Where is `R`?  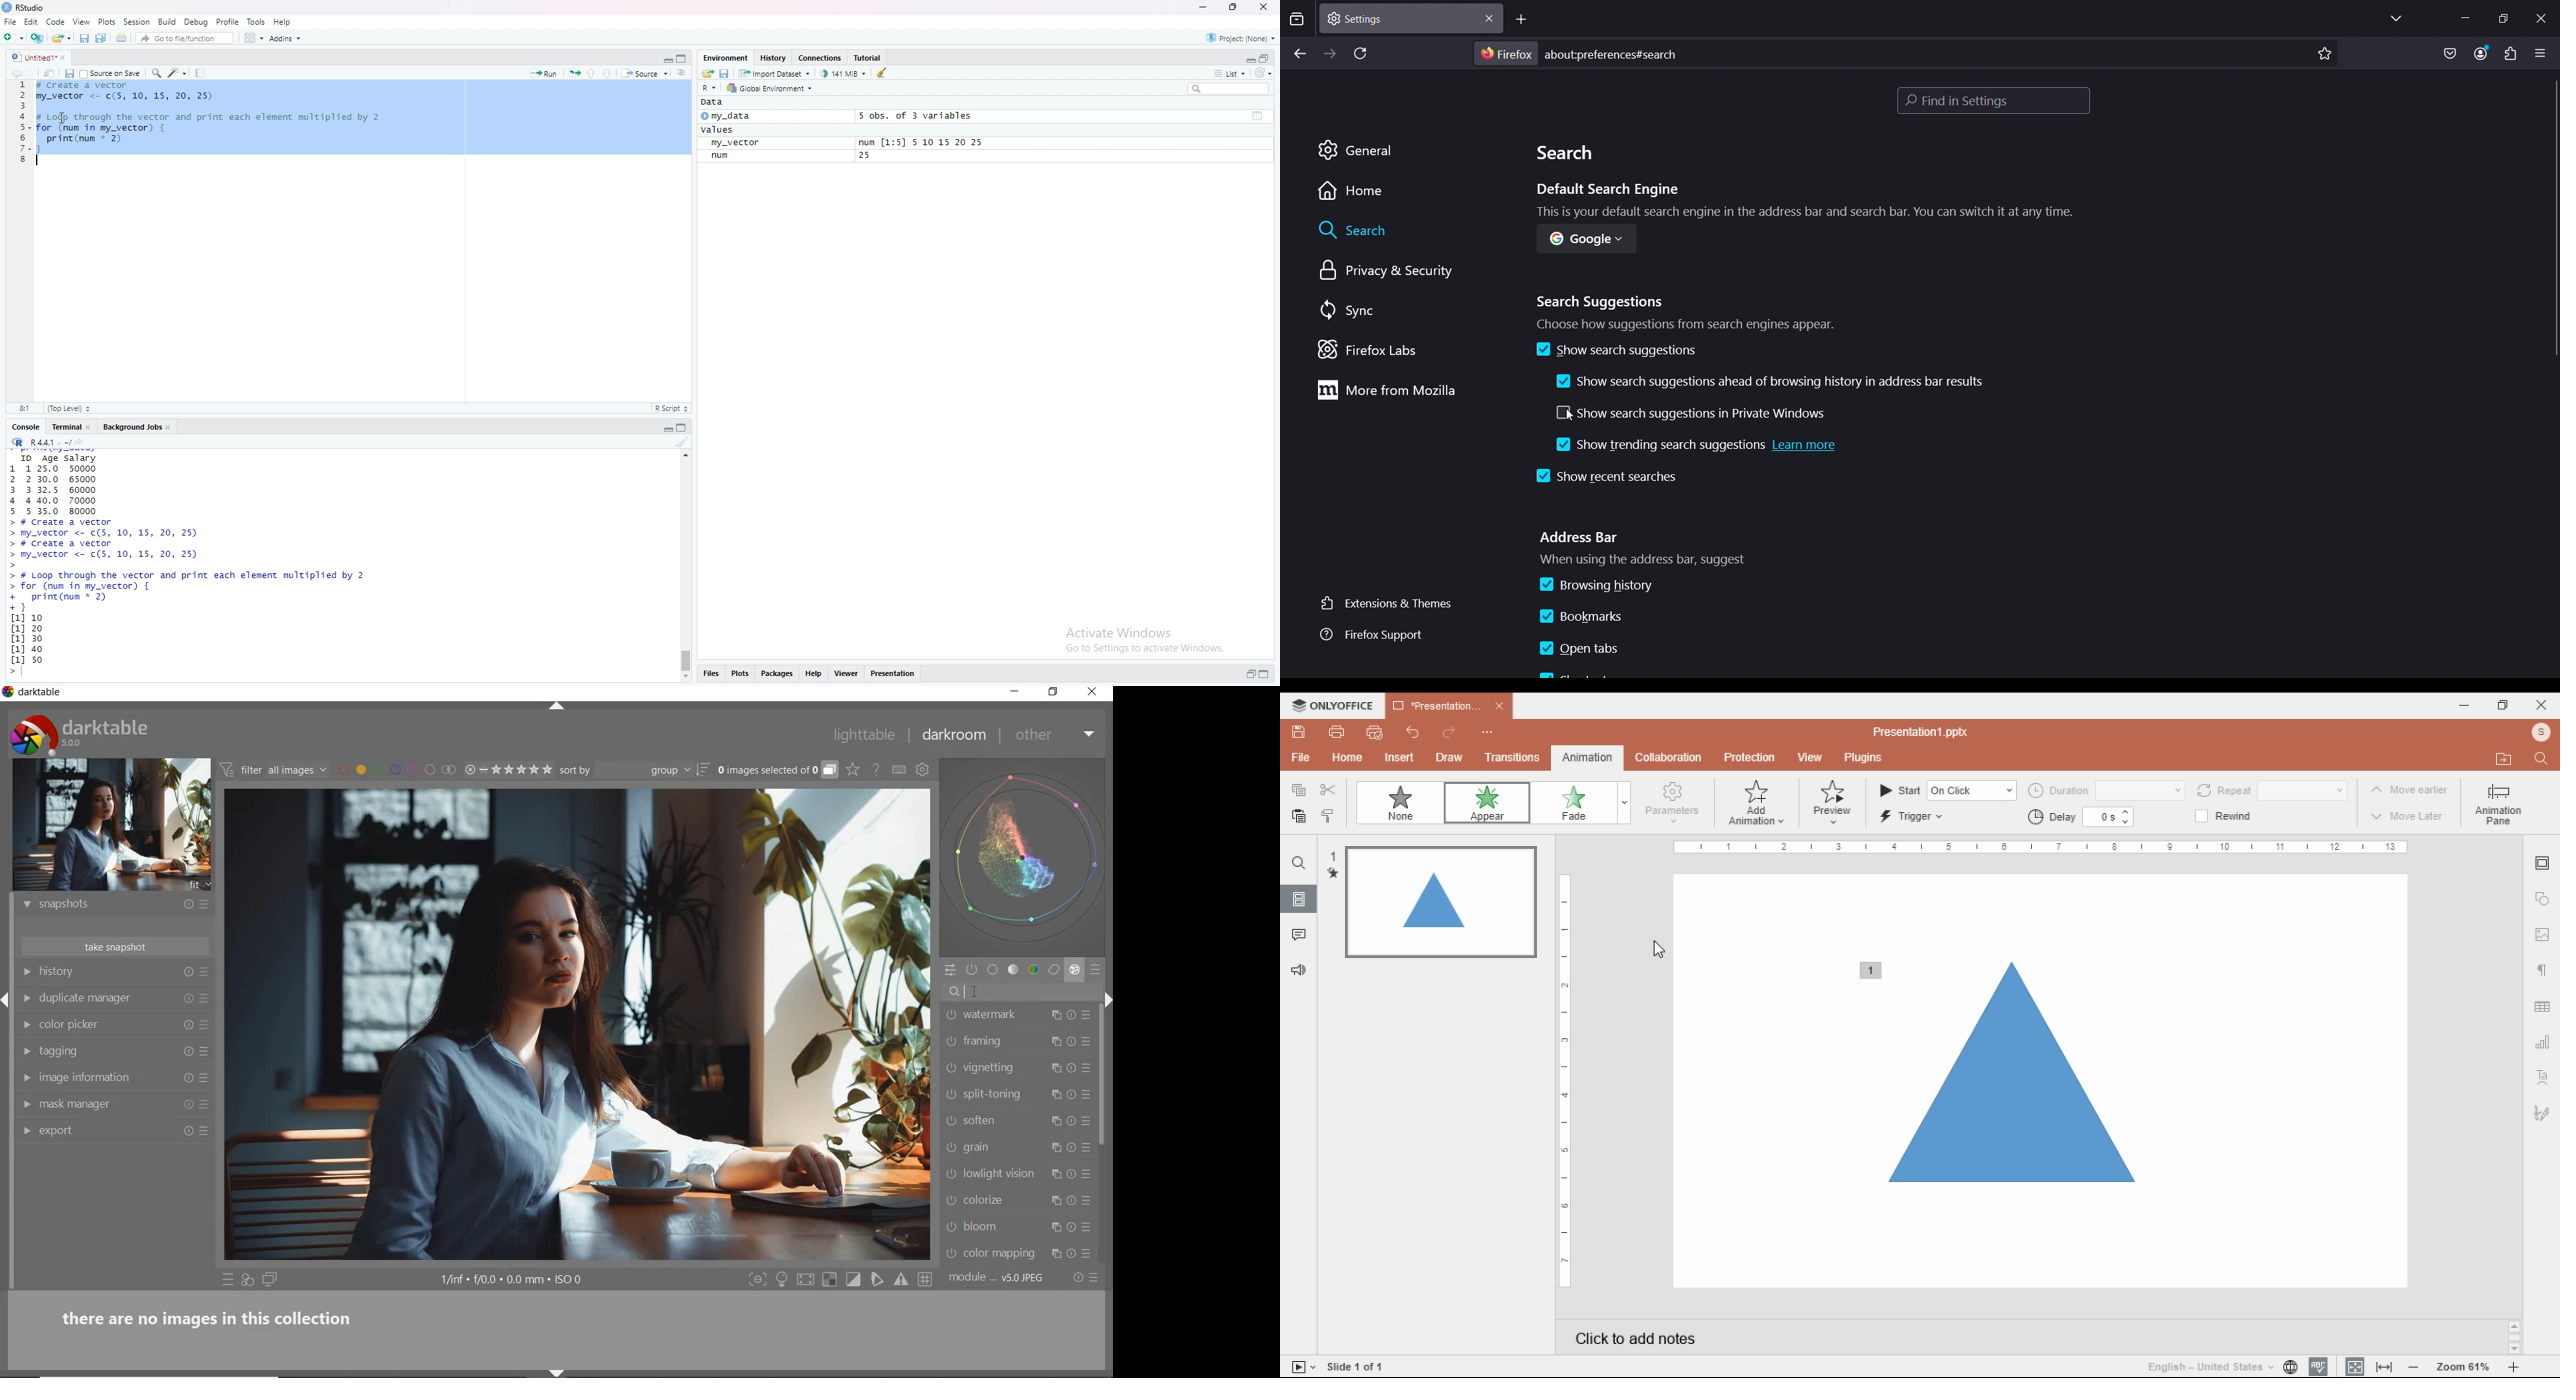 R is located at coordinates (709, 88).